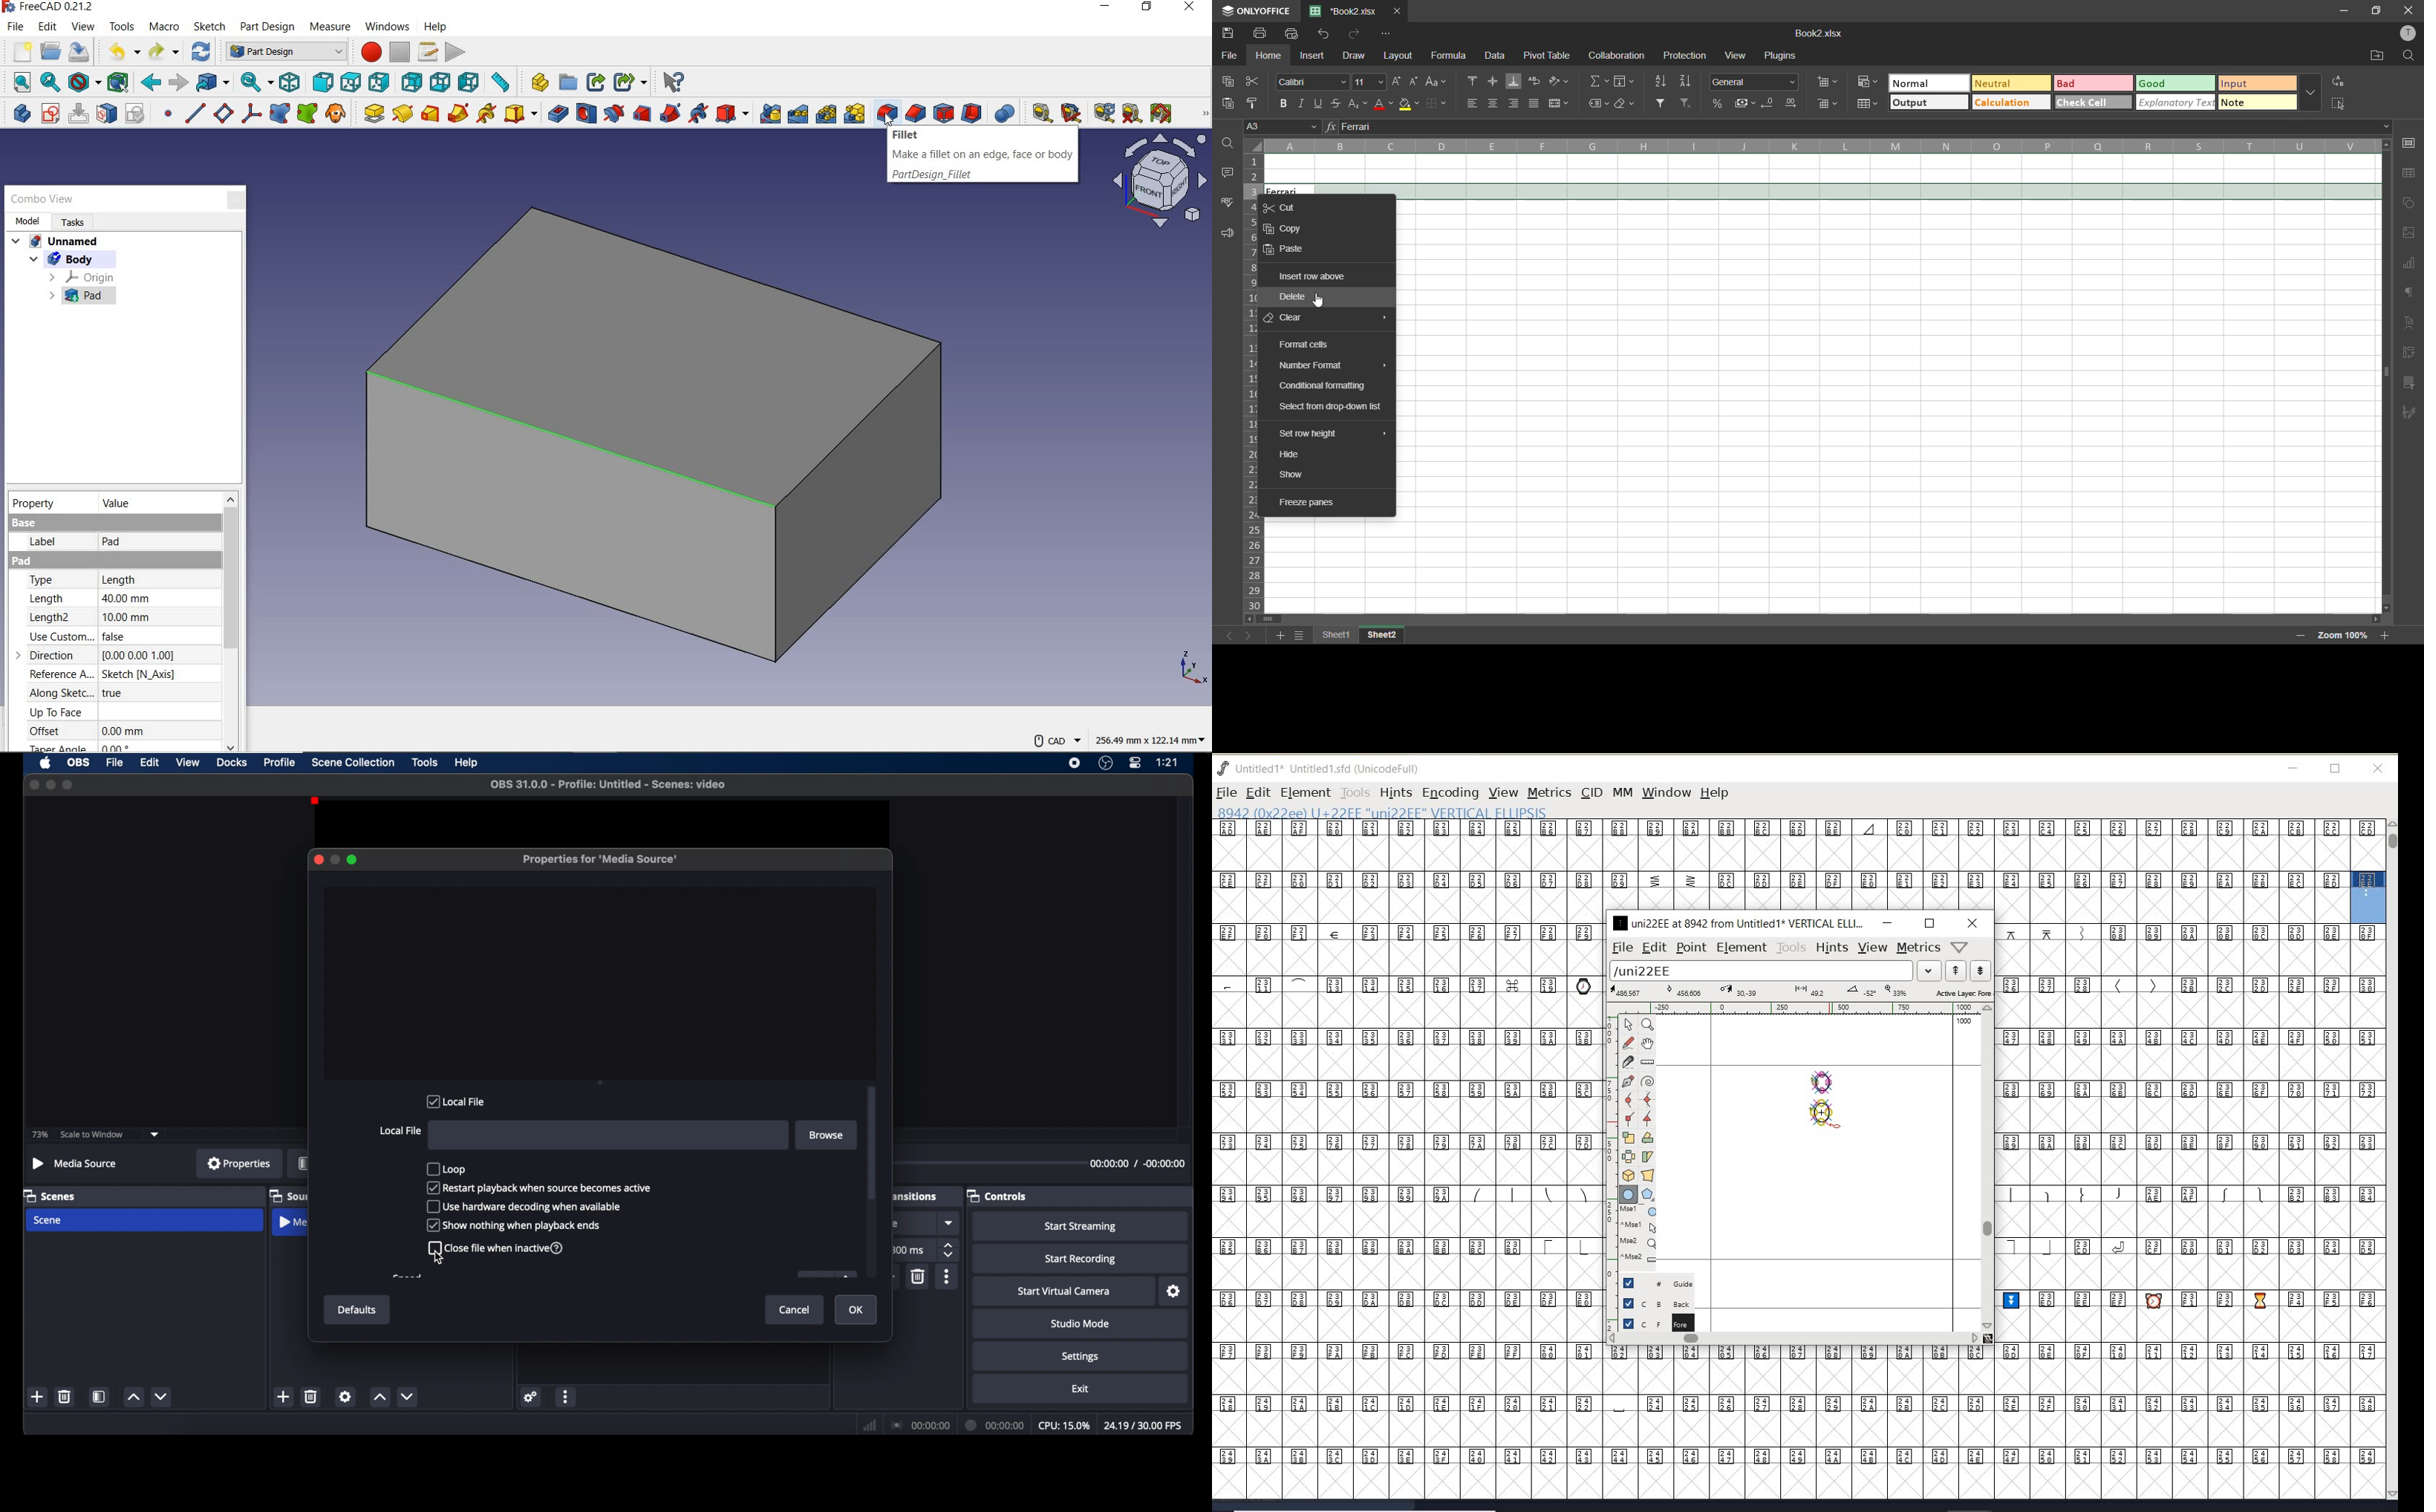  What do you see at coordinates (1224, 768) in the screenshot?
I see `fontforge logo` at bounding box center [1224, 768].